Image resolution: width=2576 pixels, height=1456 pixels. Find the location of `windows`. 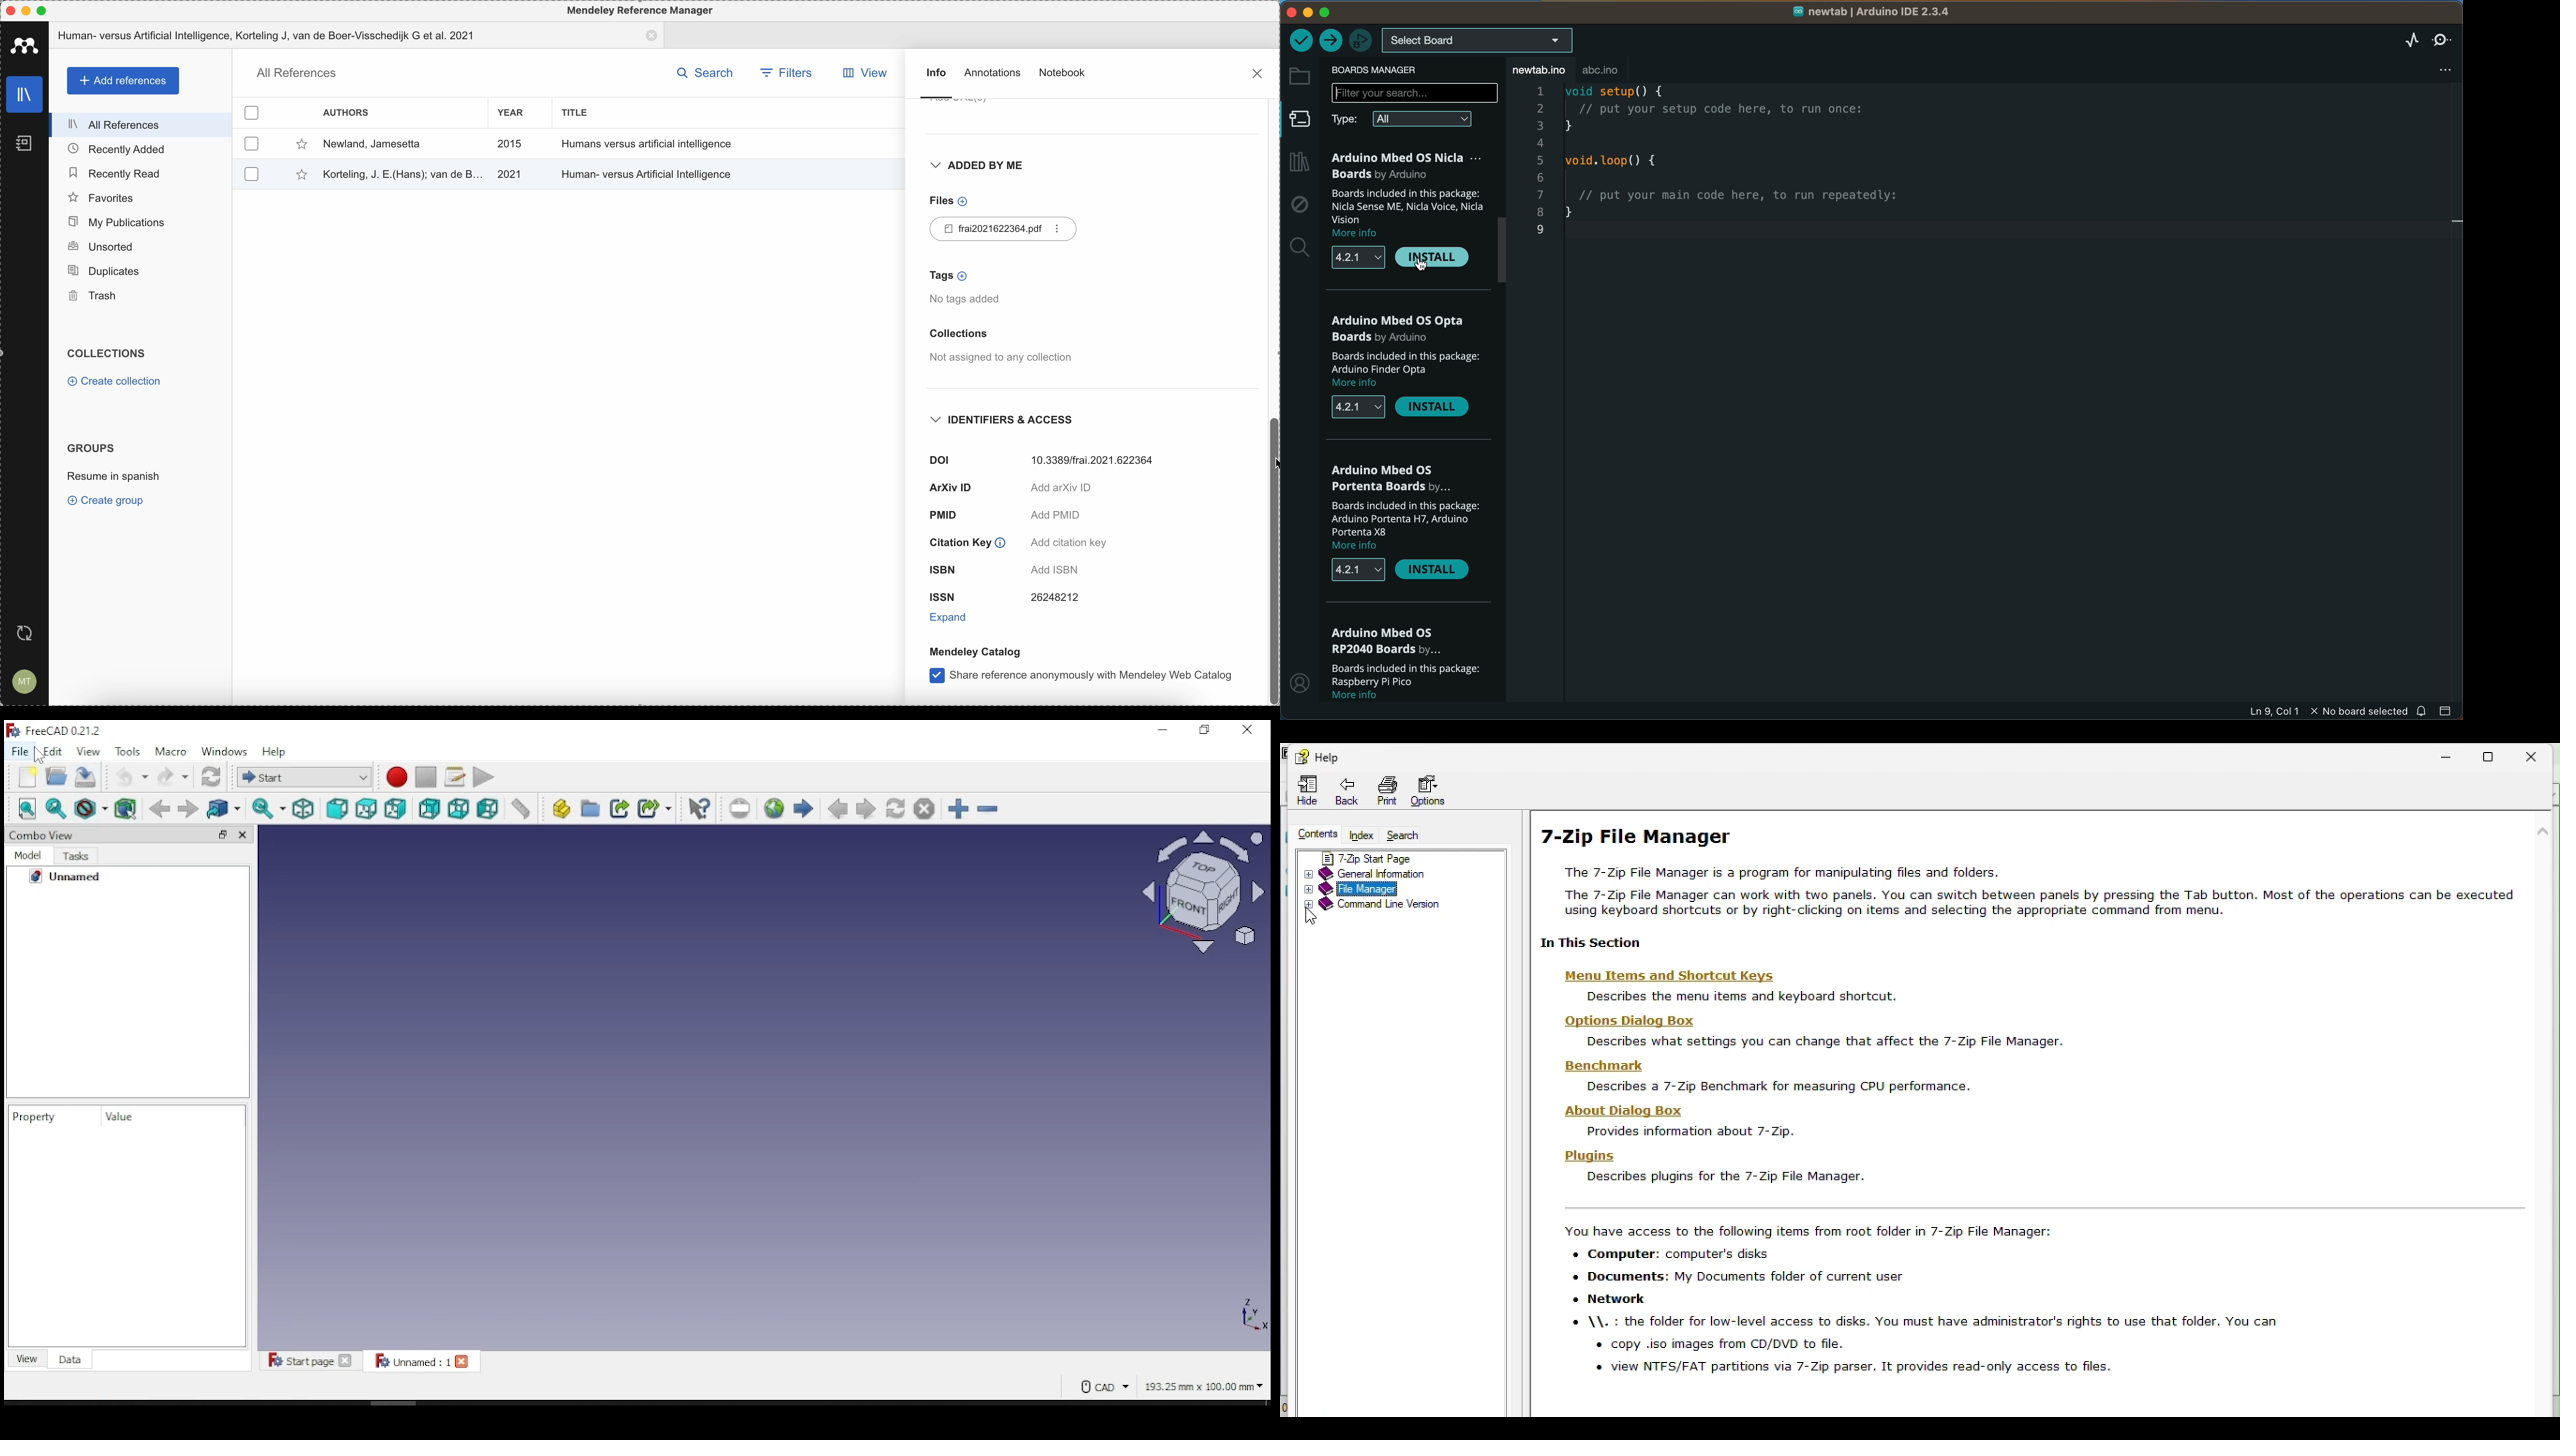

windows is located at coordinates (224, 751).